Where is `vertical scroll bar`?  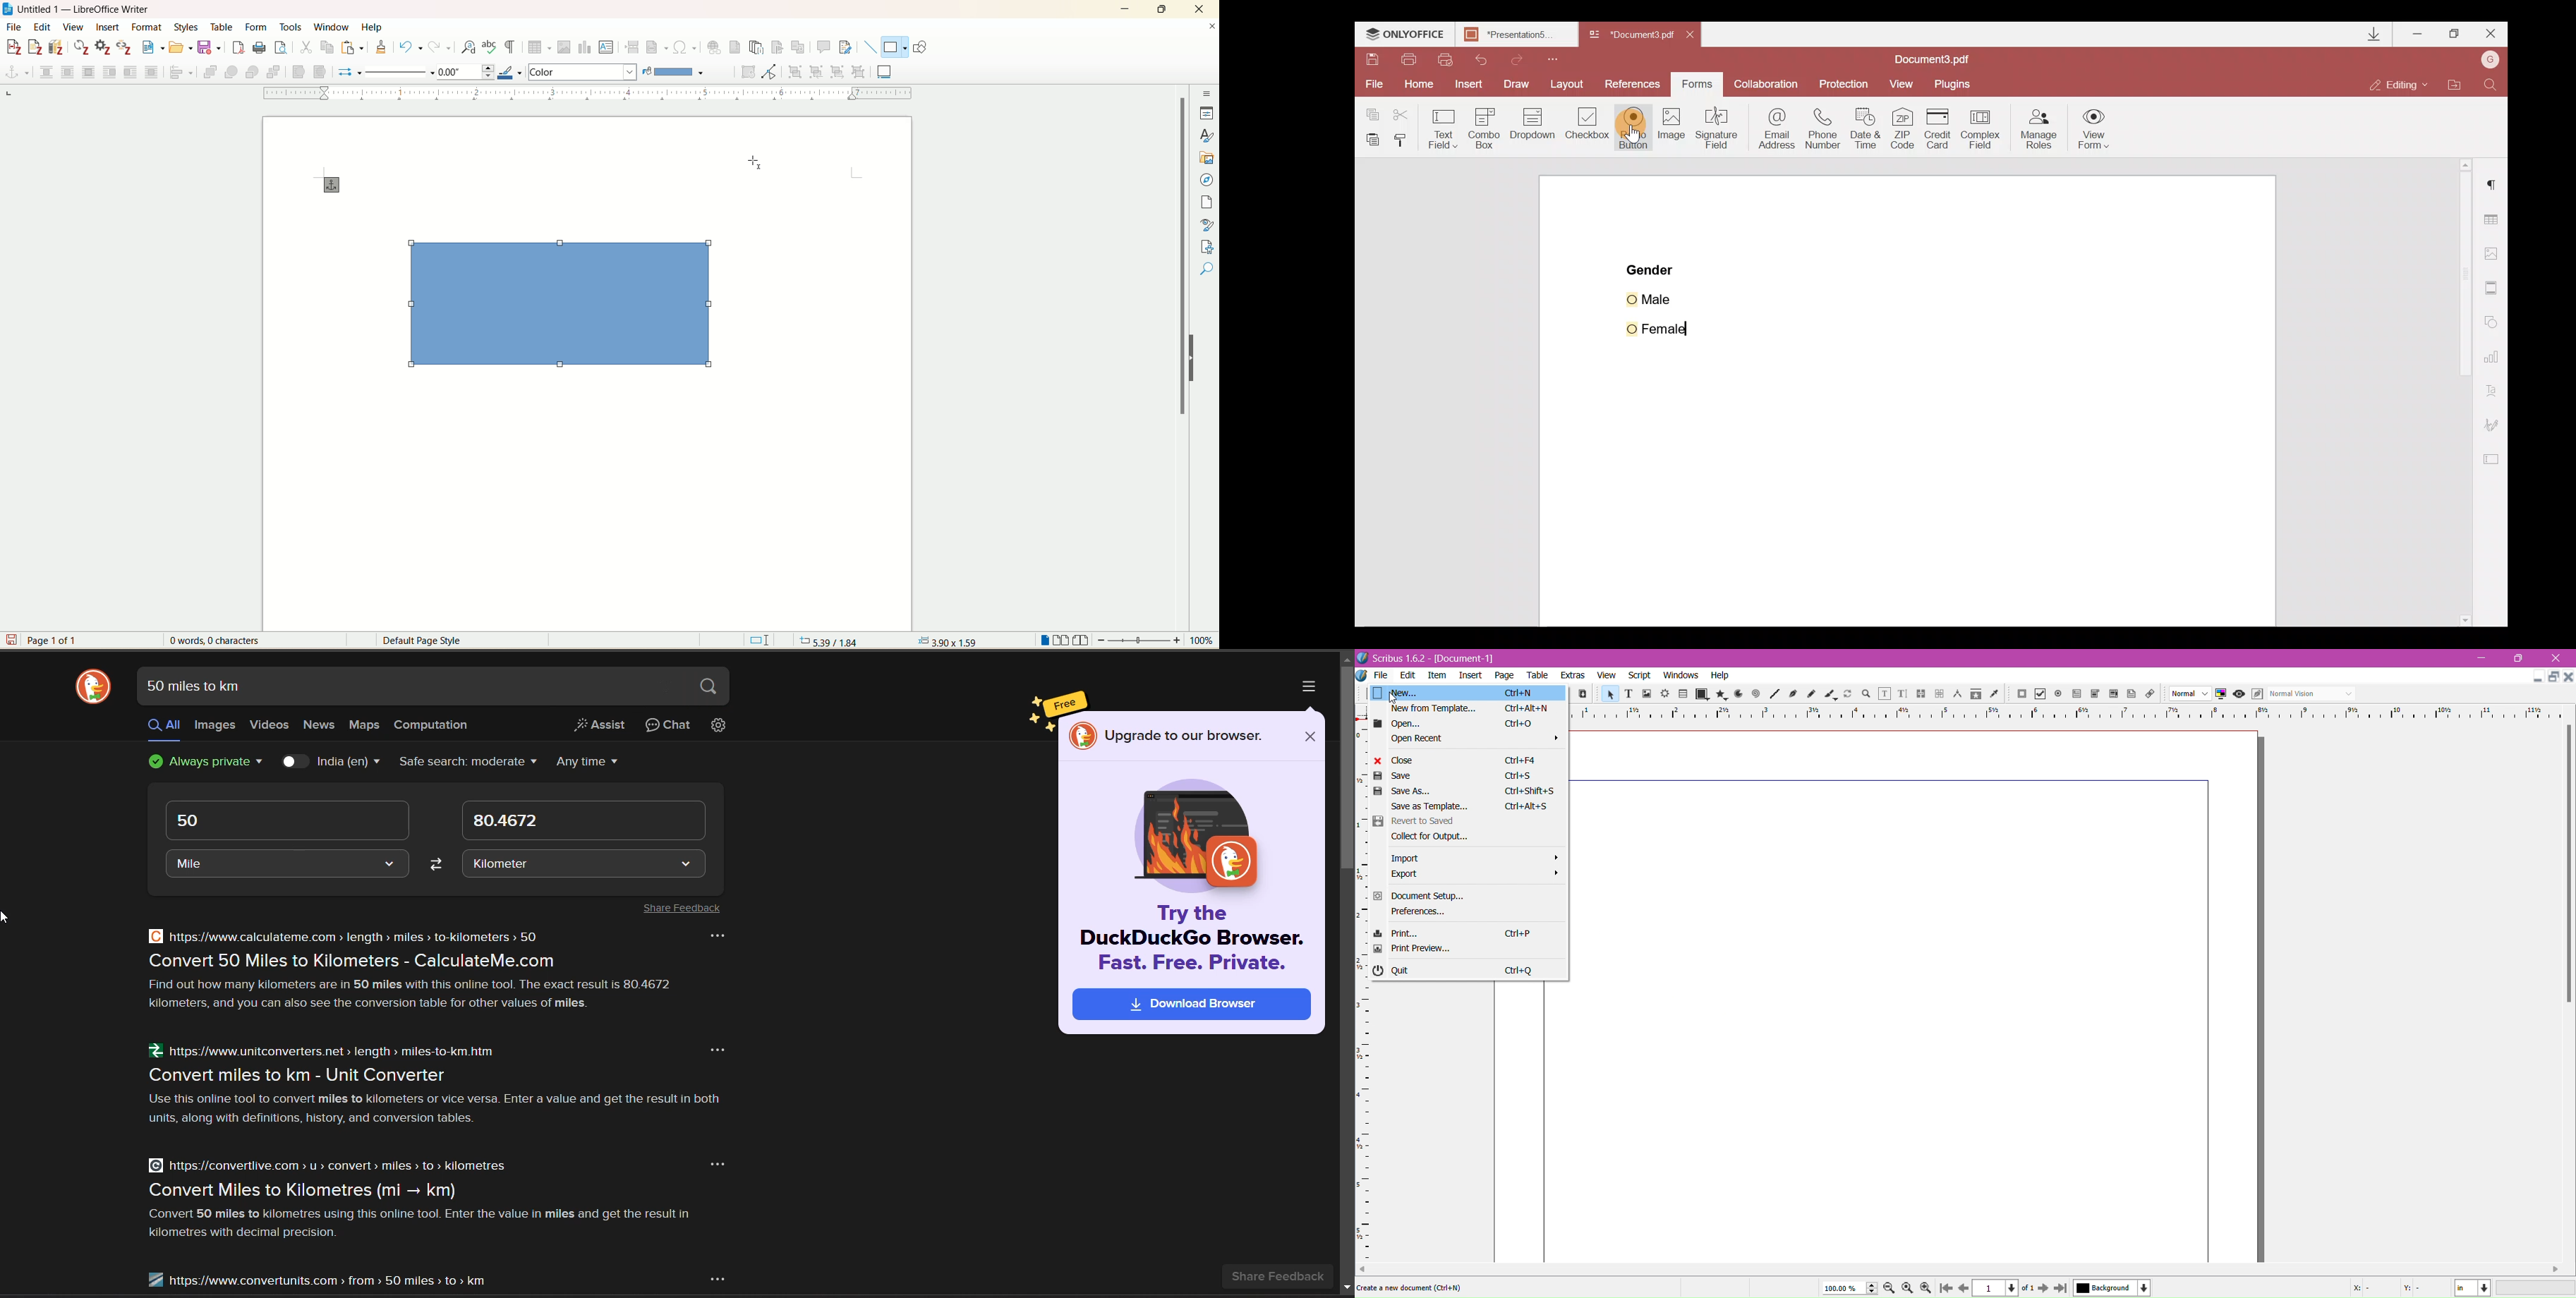 vertical scroll bar is located at coordinates (1962, 1269).